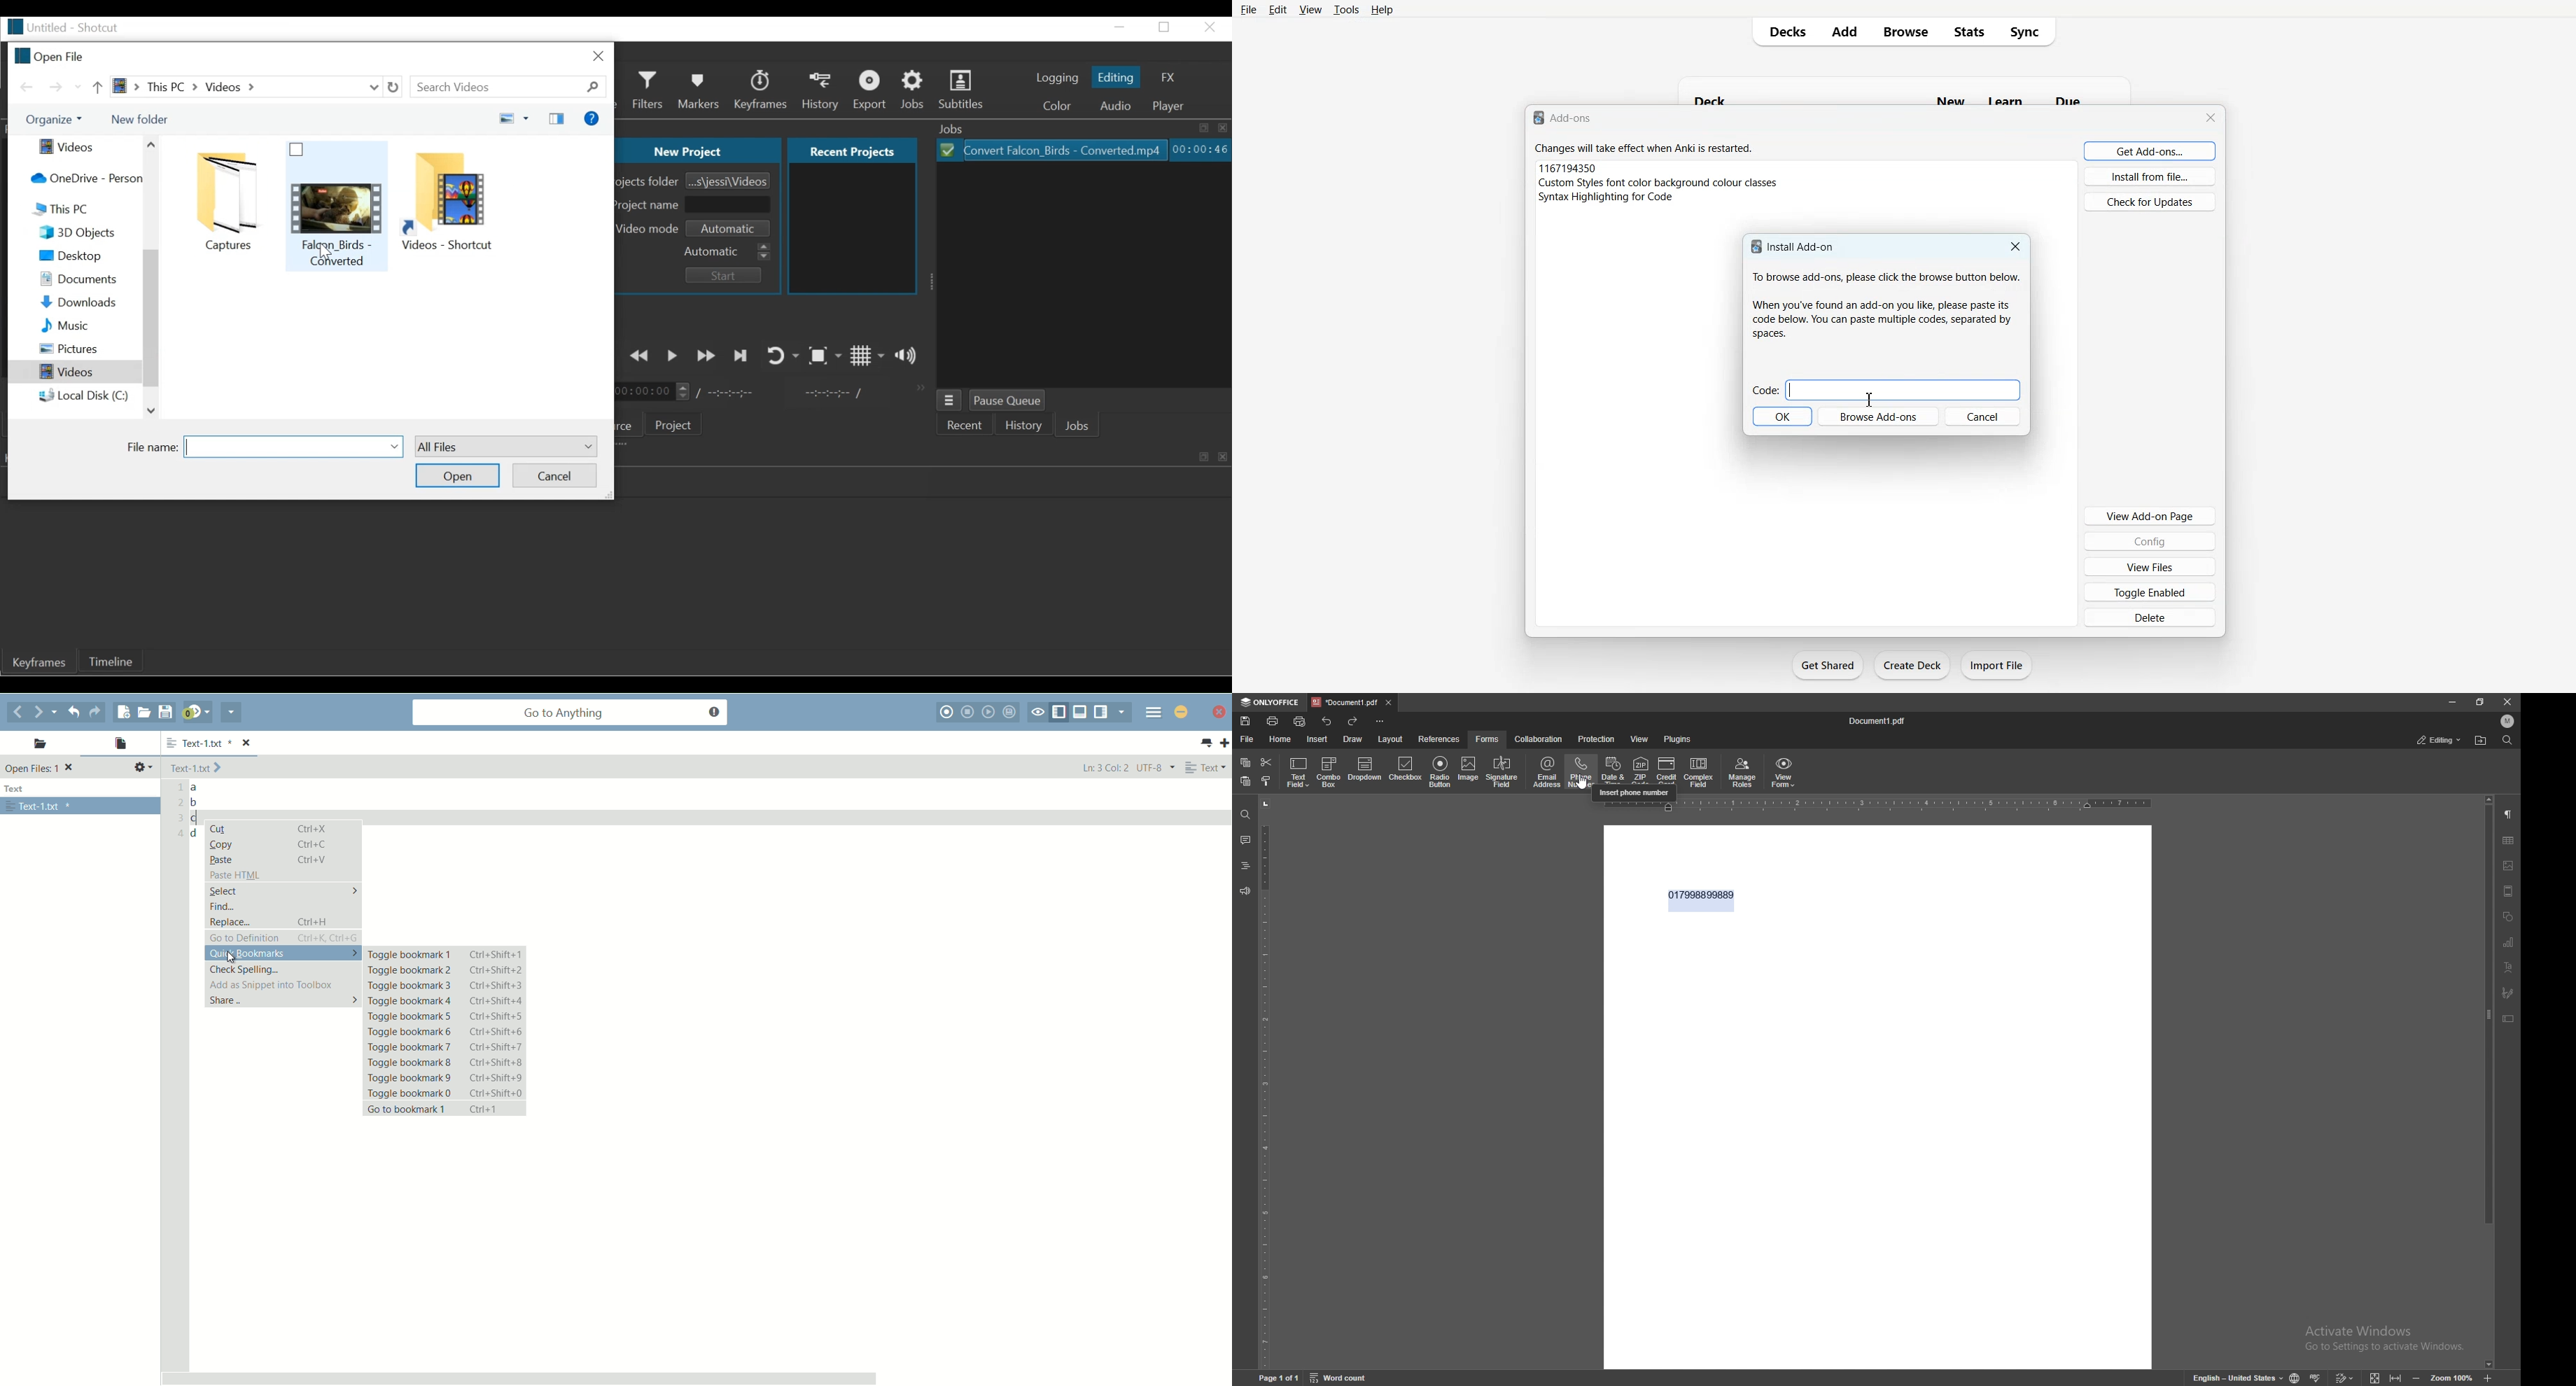  I want to click on cursor, so click(1868, 400).